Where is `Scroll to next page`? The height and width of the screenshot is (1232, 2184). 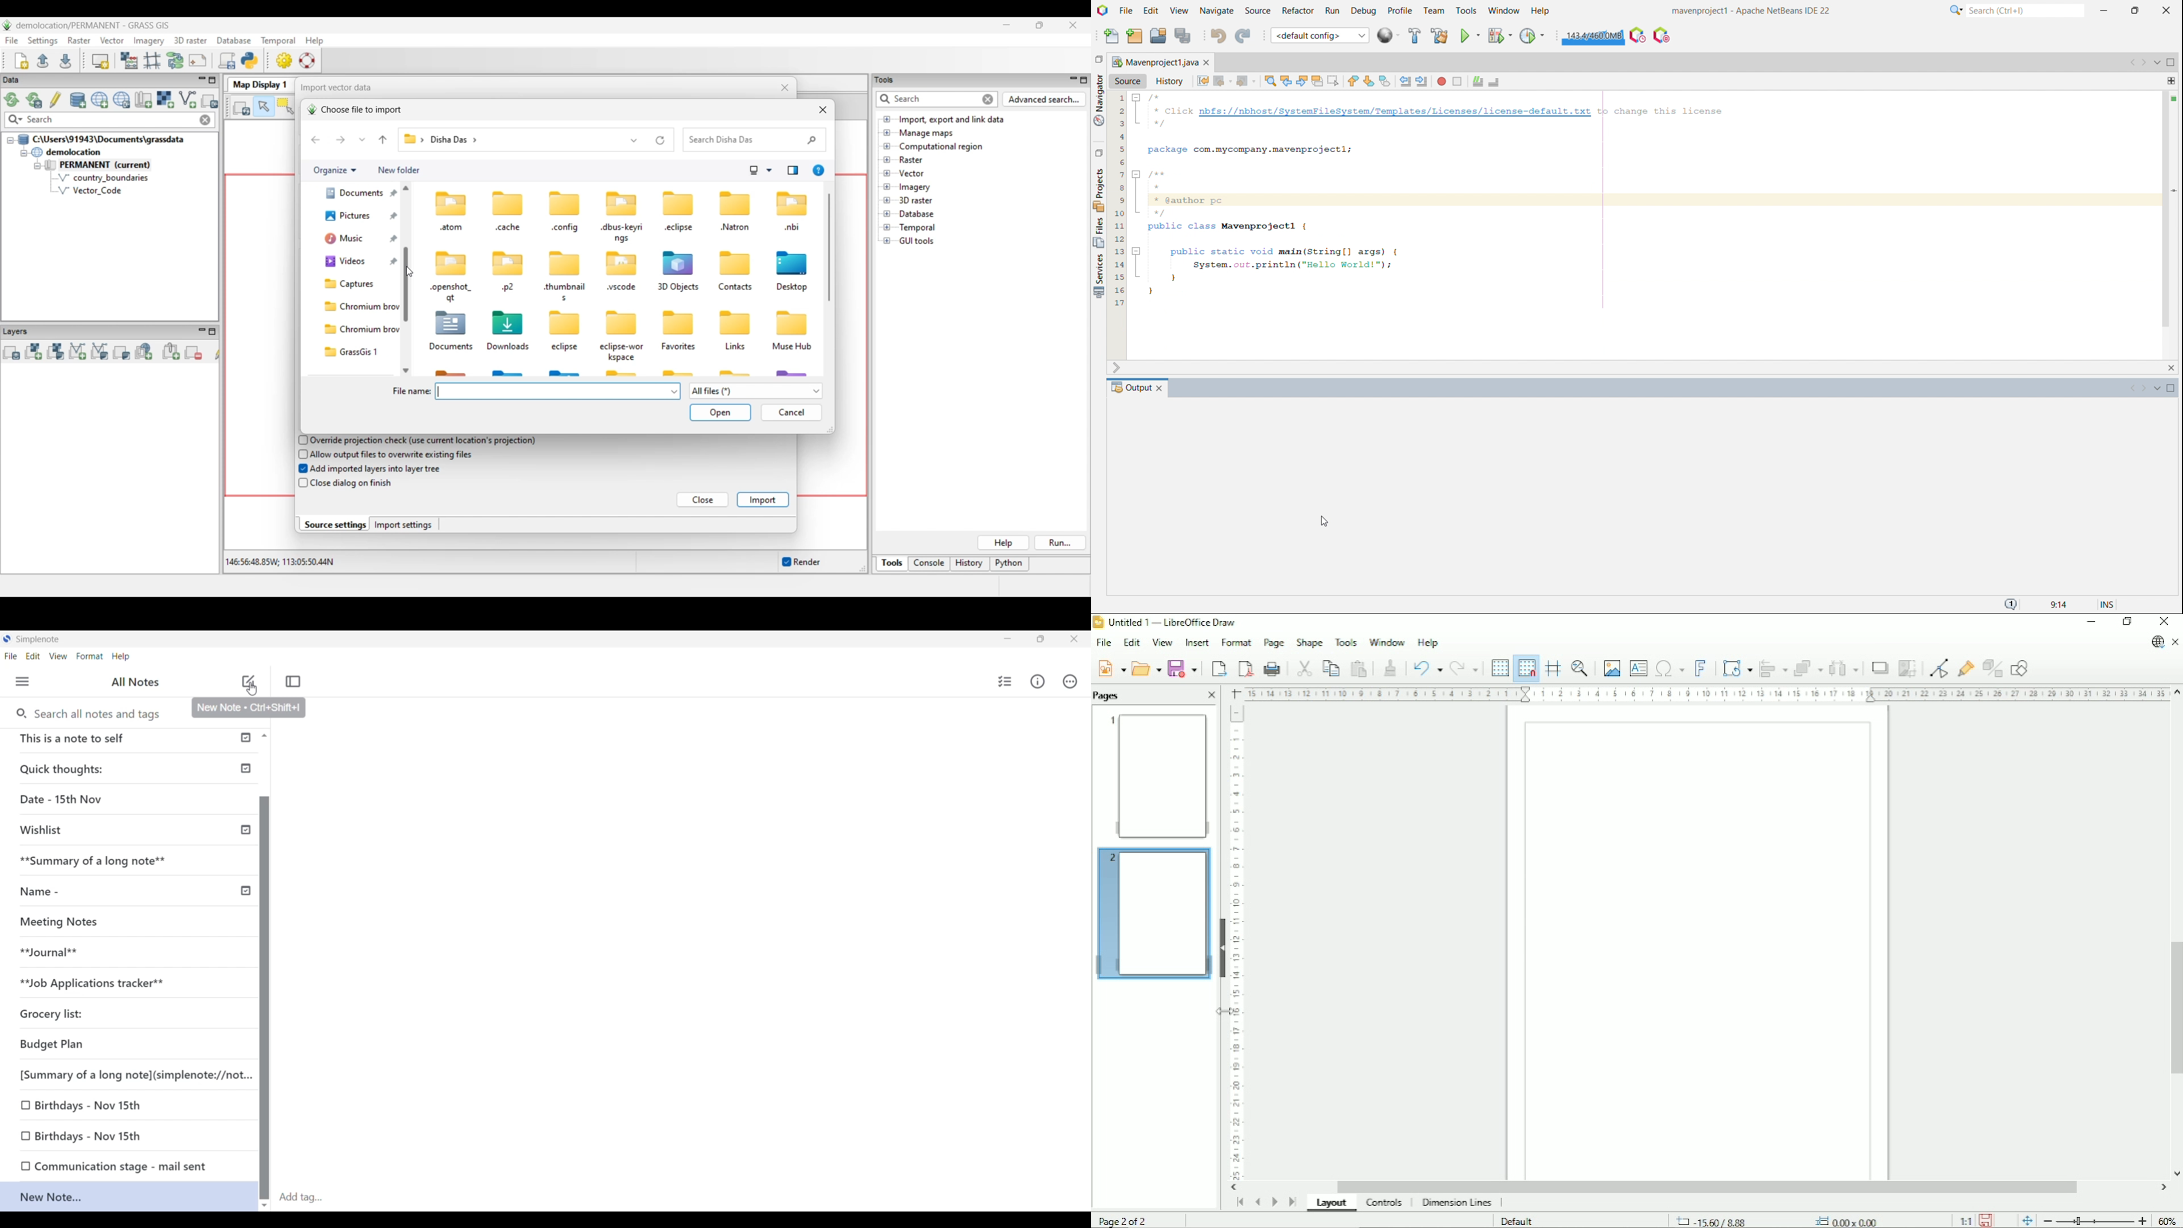
Scroll to next page is located at coordinates (1274, 1202).